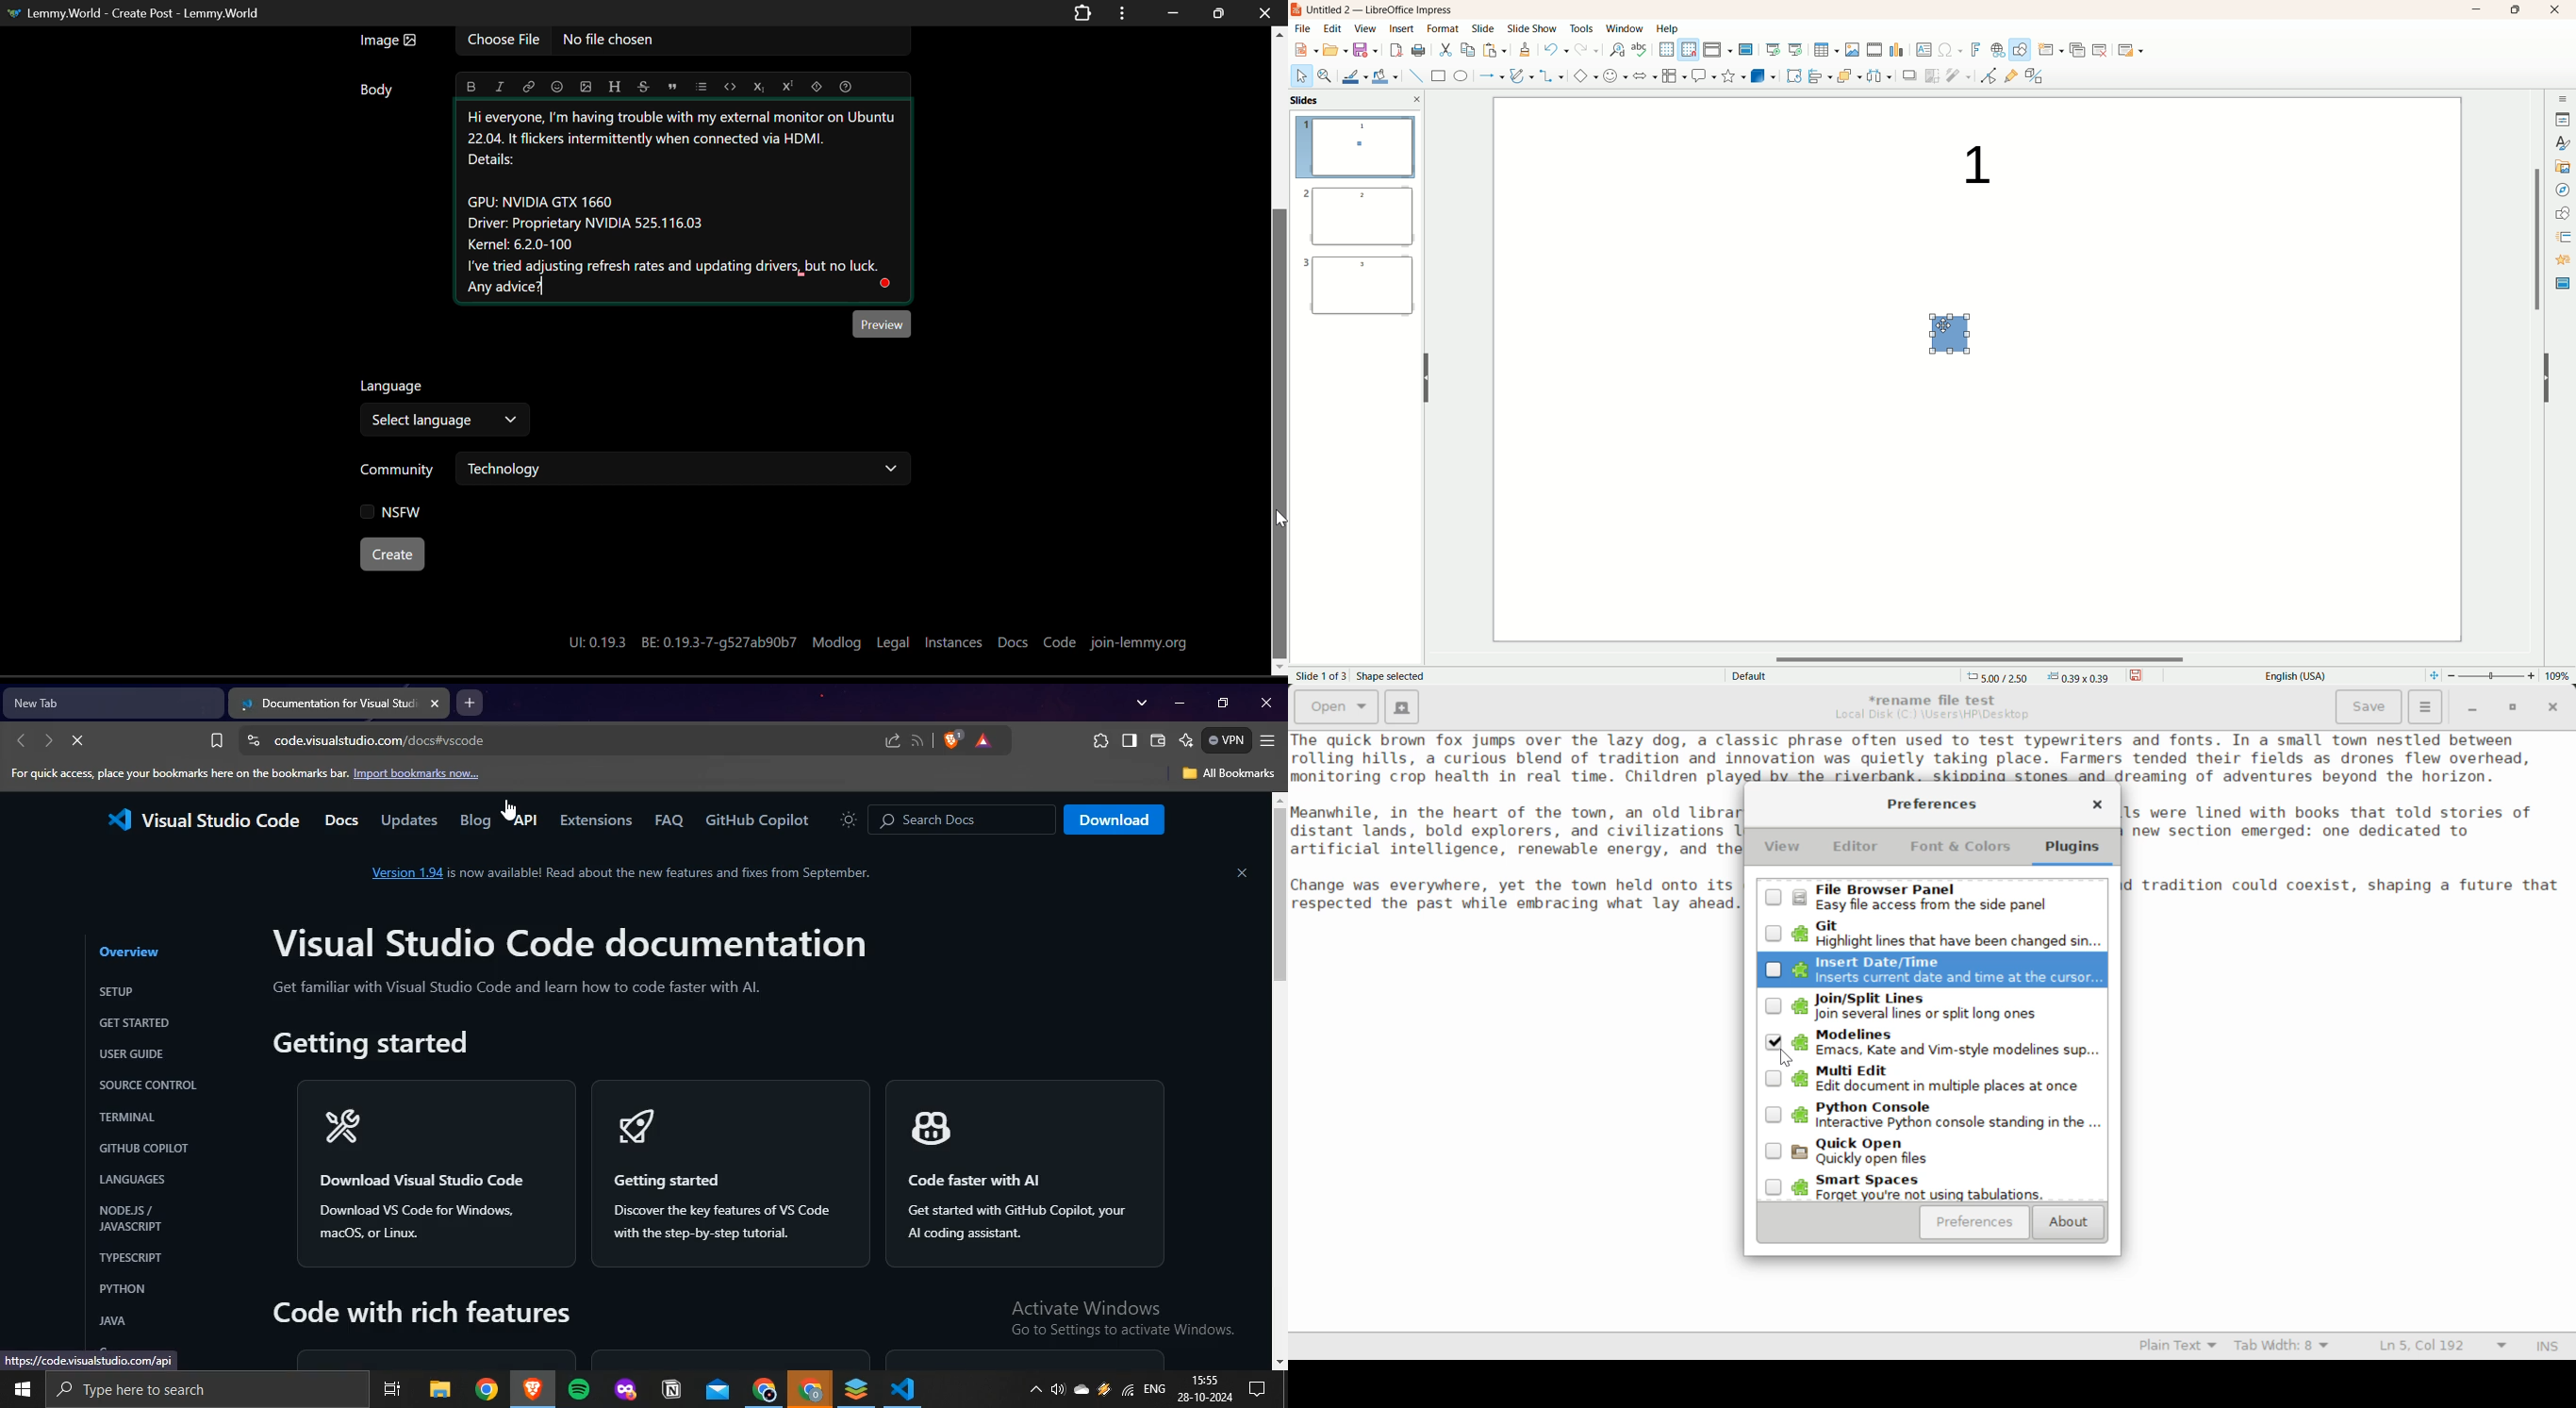  What do you see at coordinates (1640, 50) in the screenshot?
I see `spelling` at bounding box center [1640, 50].